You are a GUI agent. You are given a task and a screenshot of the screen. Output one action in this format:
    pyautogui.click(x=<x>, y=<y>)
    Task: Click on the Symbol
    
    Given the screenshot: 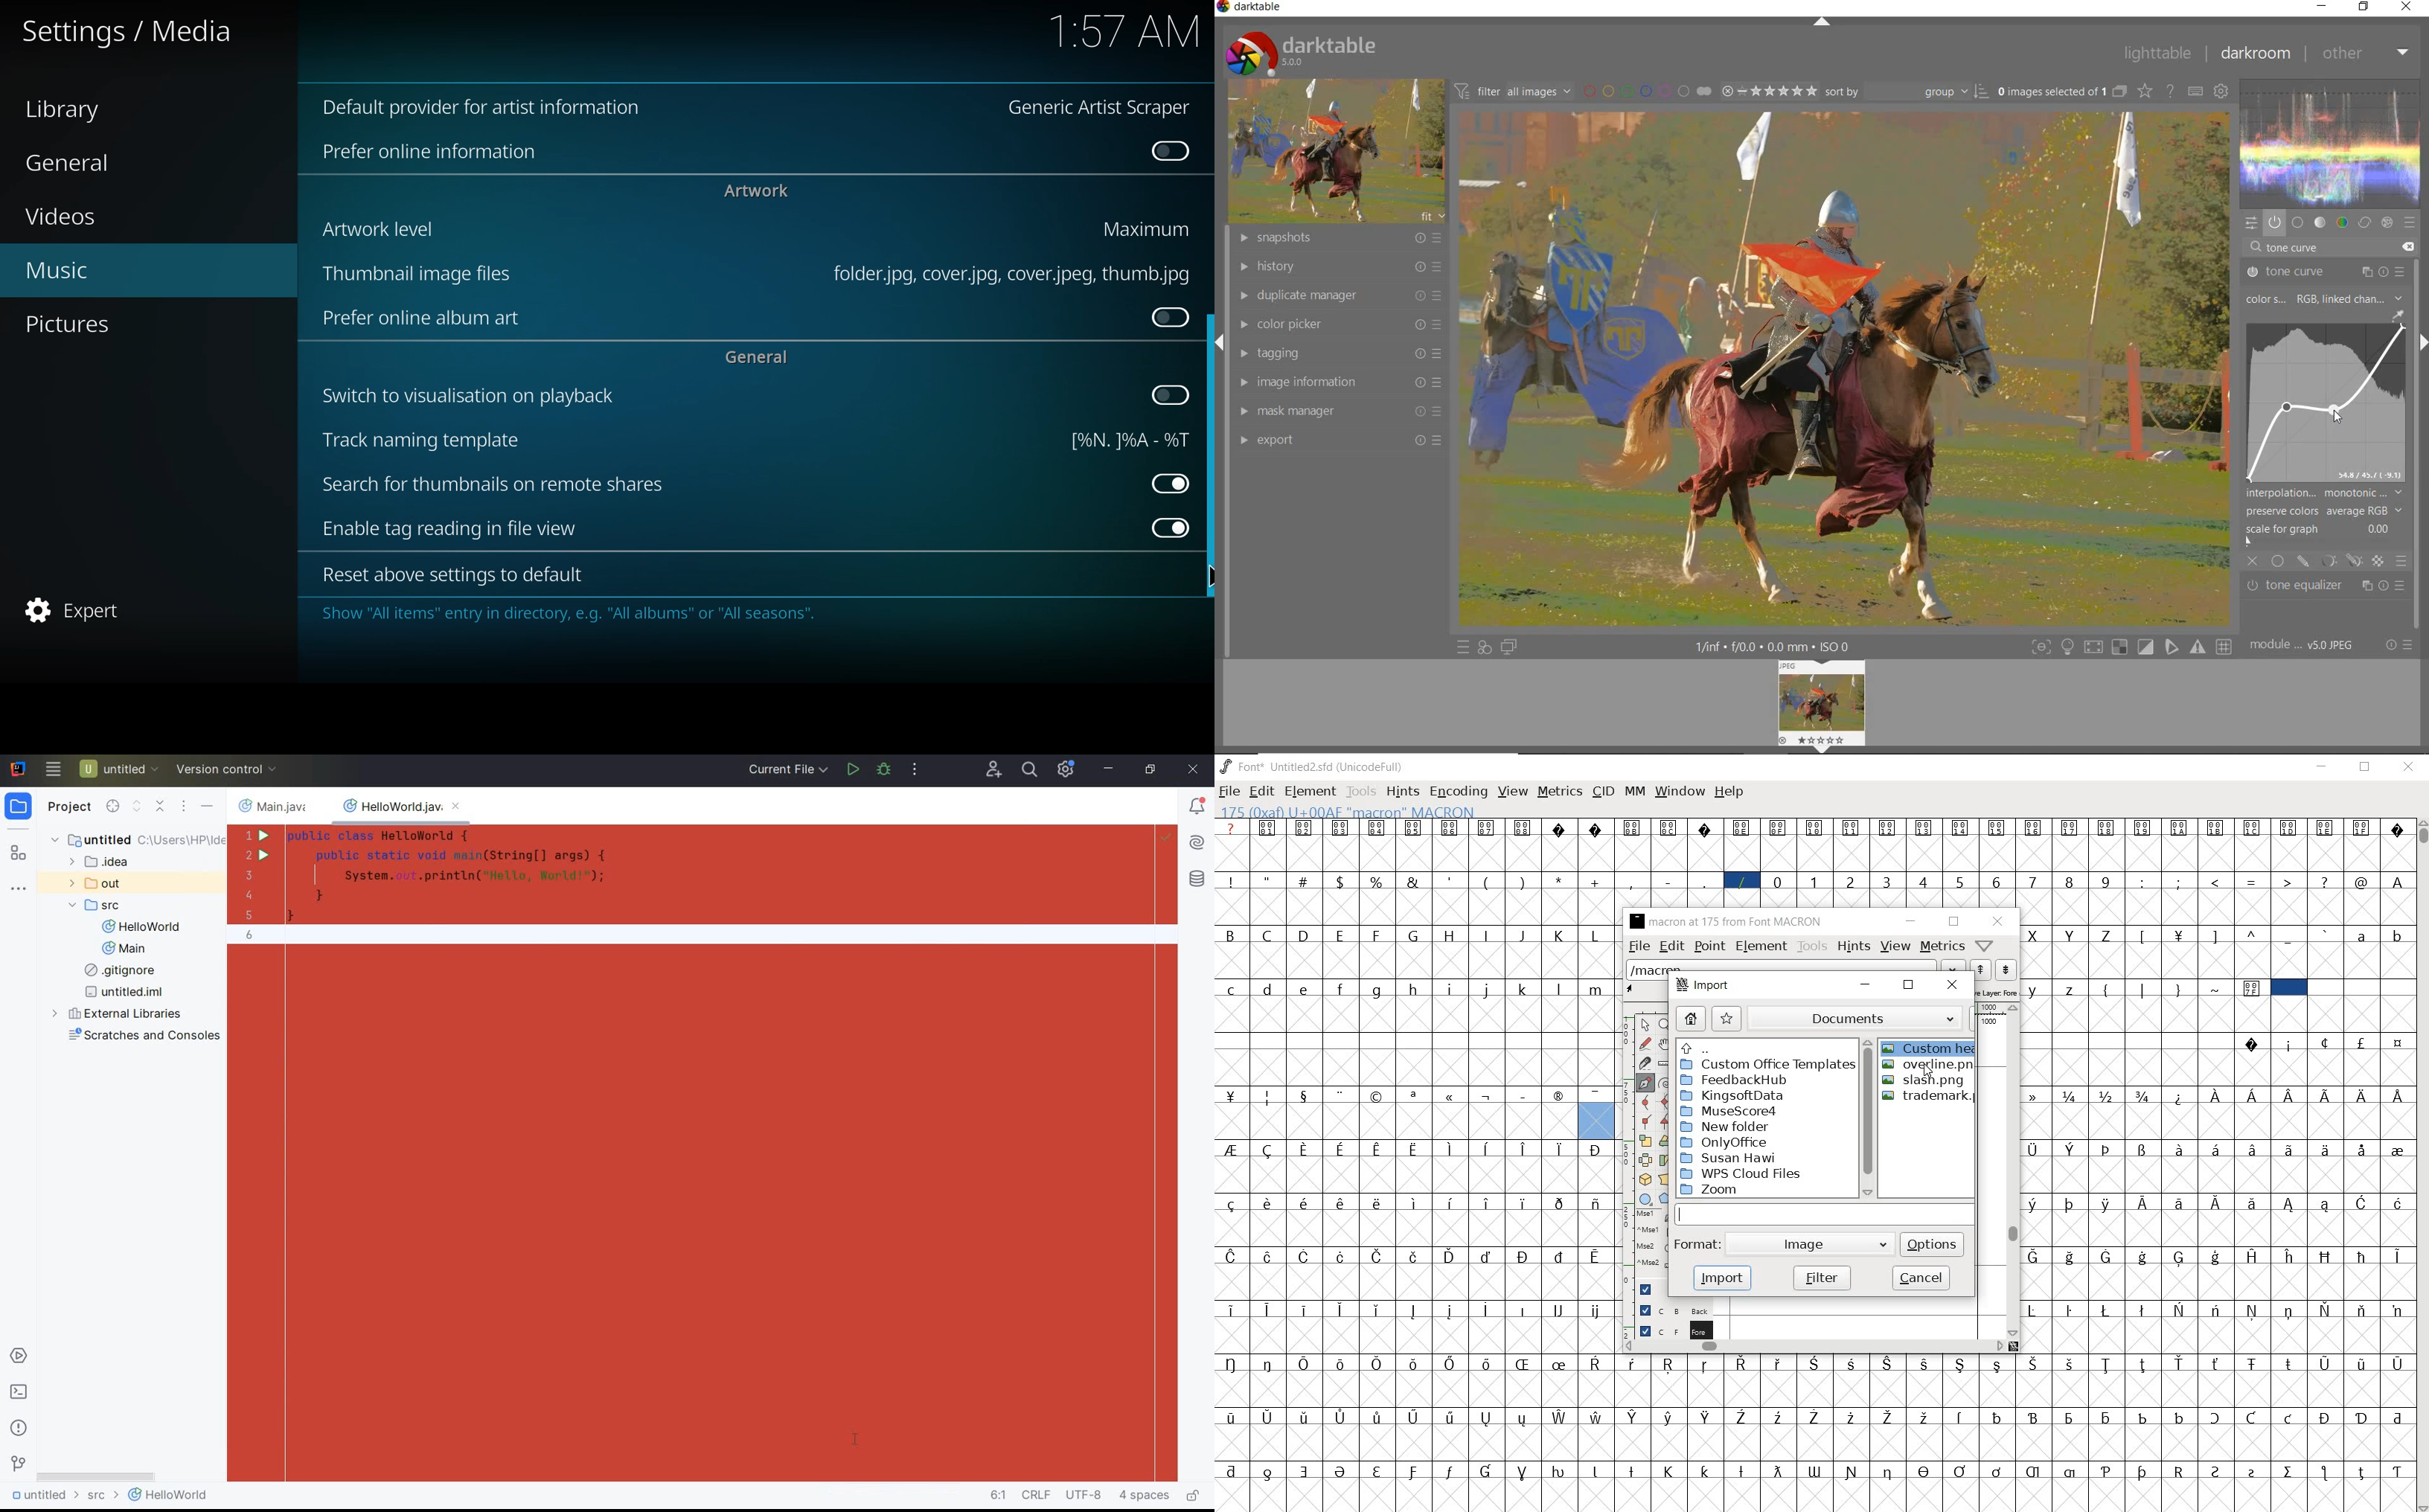 What is the action you would take?
    pyautogui.click(x=1998, y=828)
    